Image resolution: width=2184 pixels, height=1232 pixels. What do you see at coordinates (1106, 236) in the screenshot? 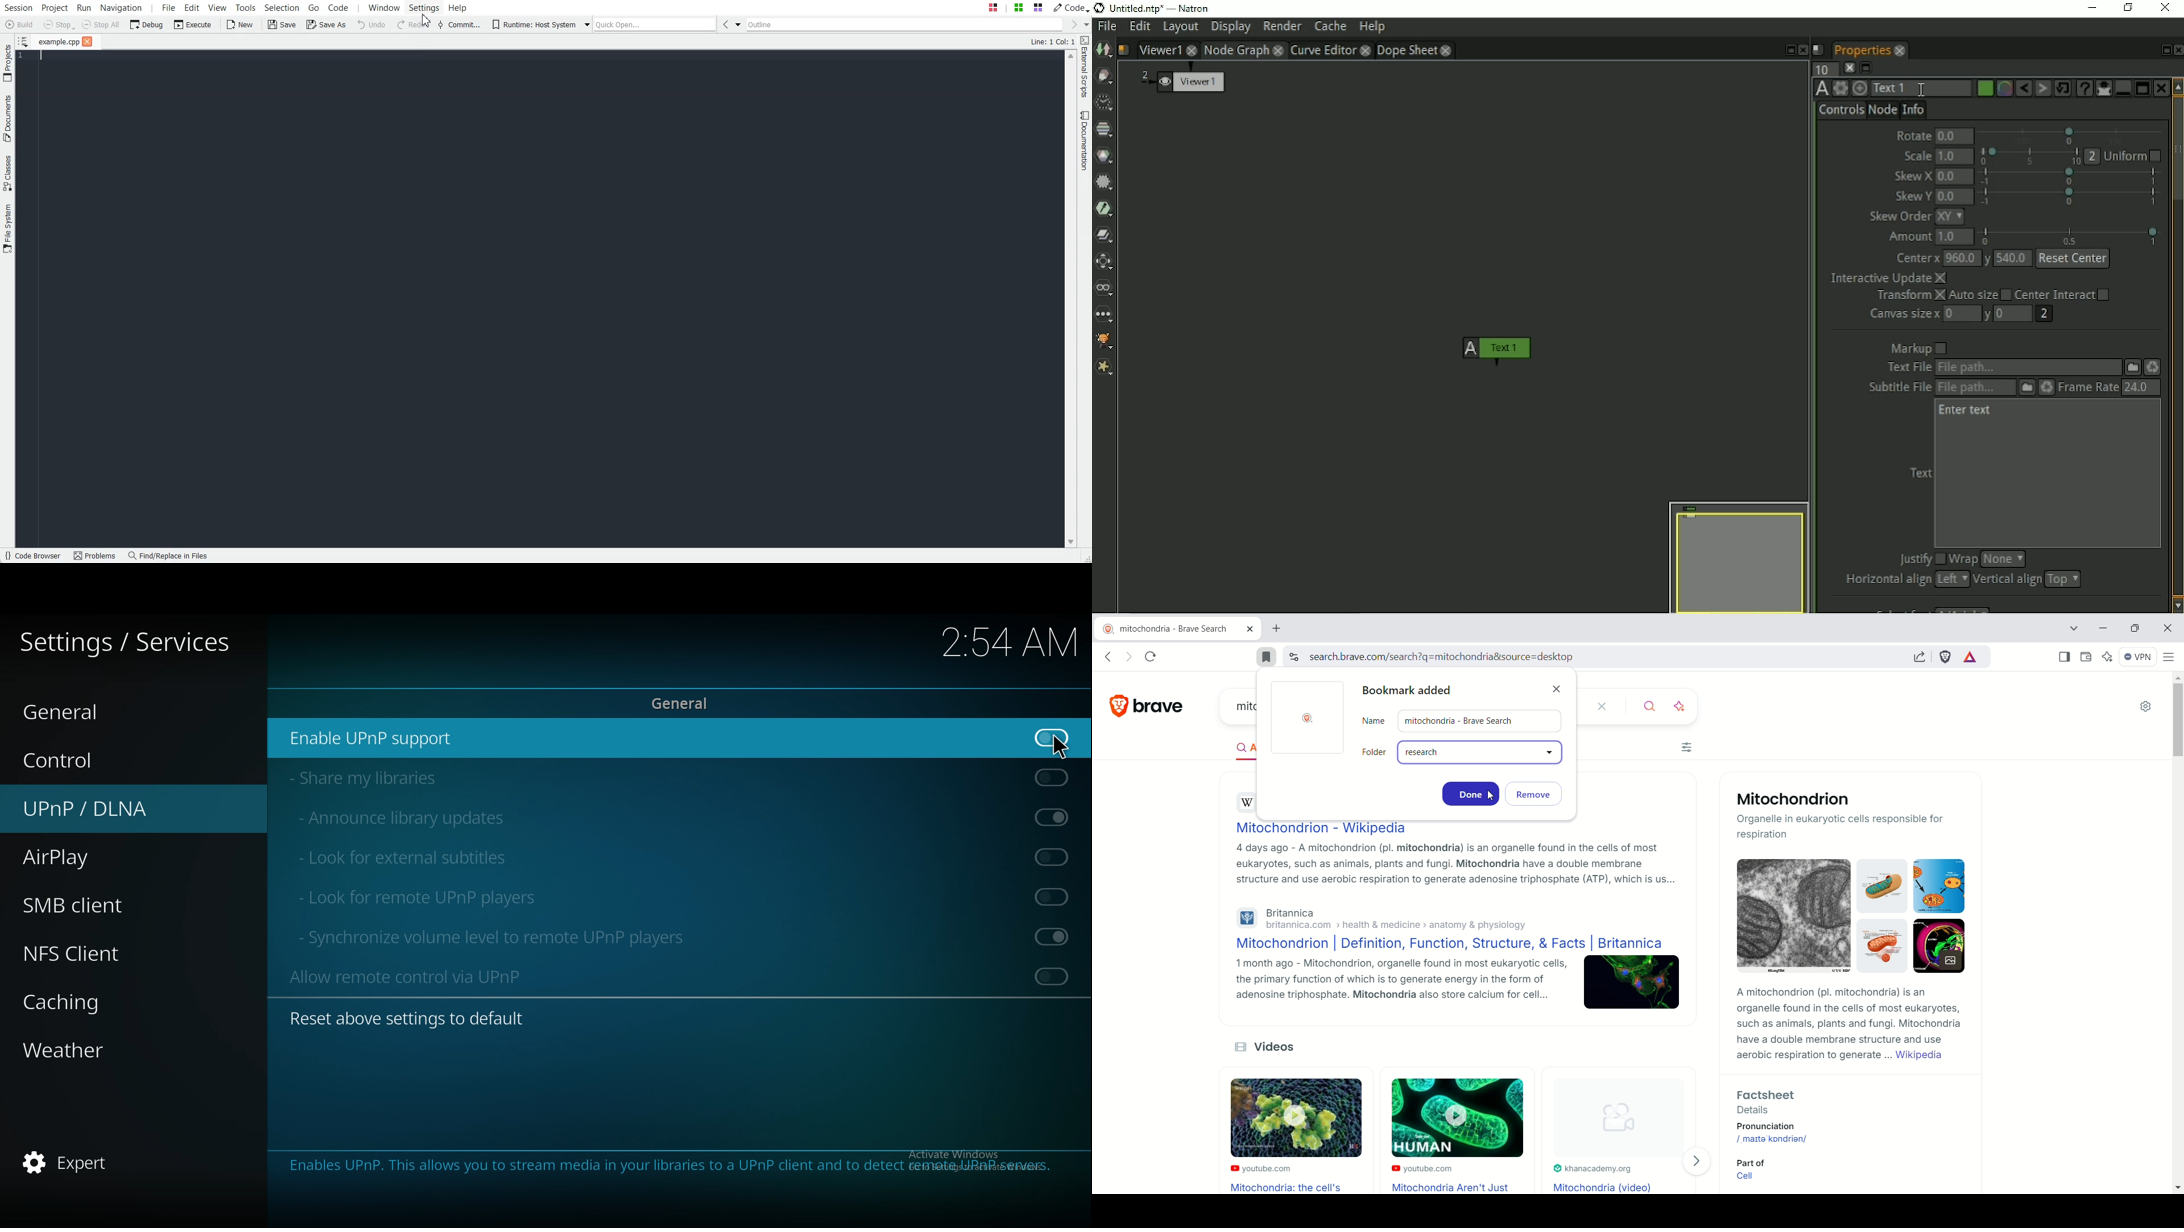
I see `Merge` at bounding box center [1106, 236].